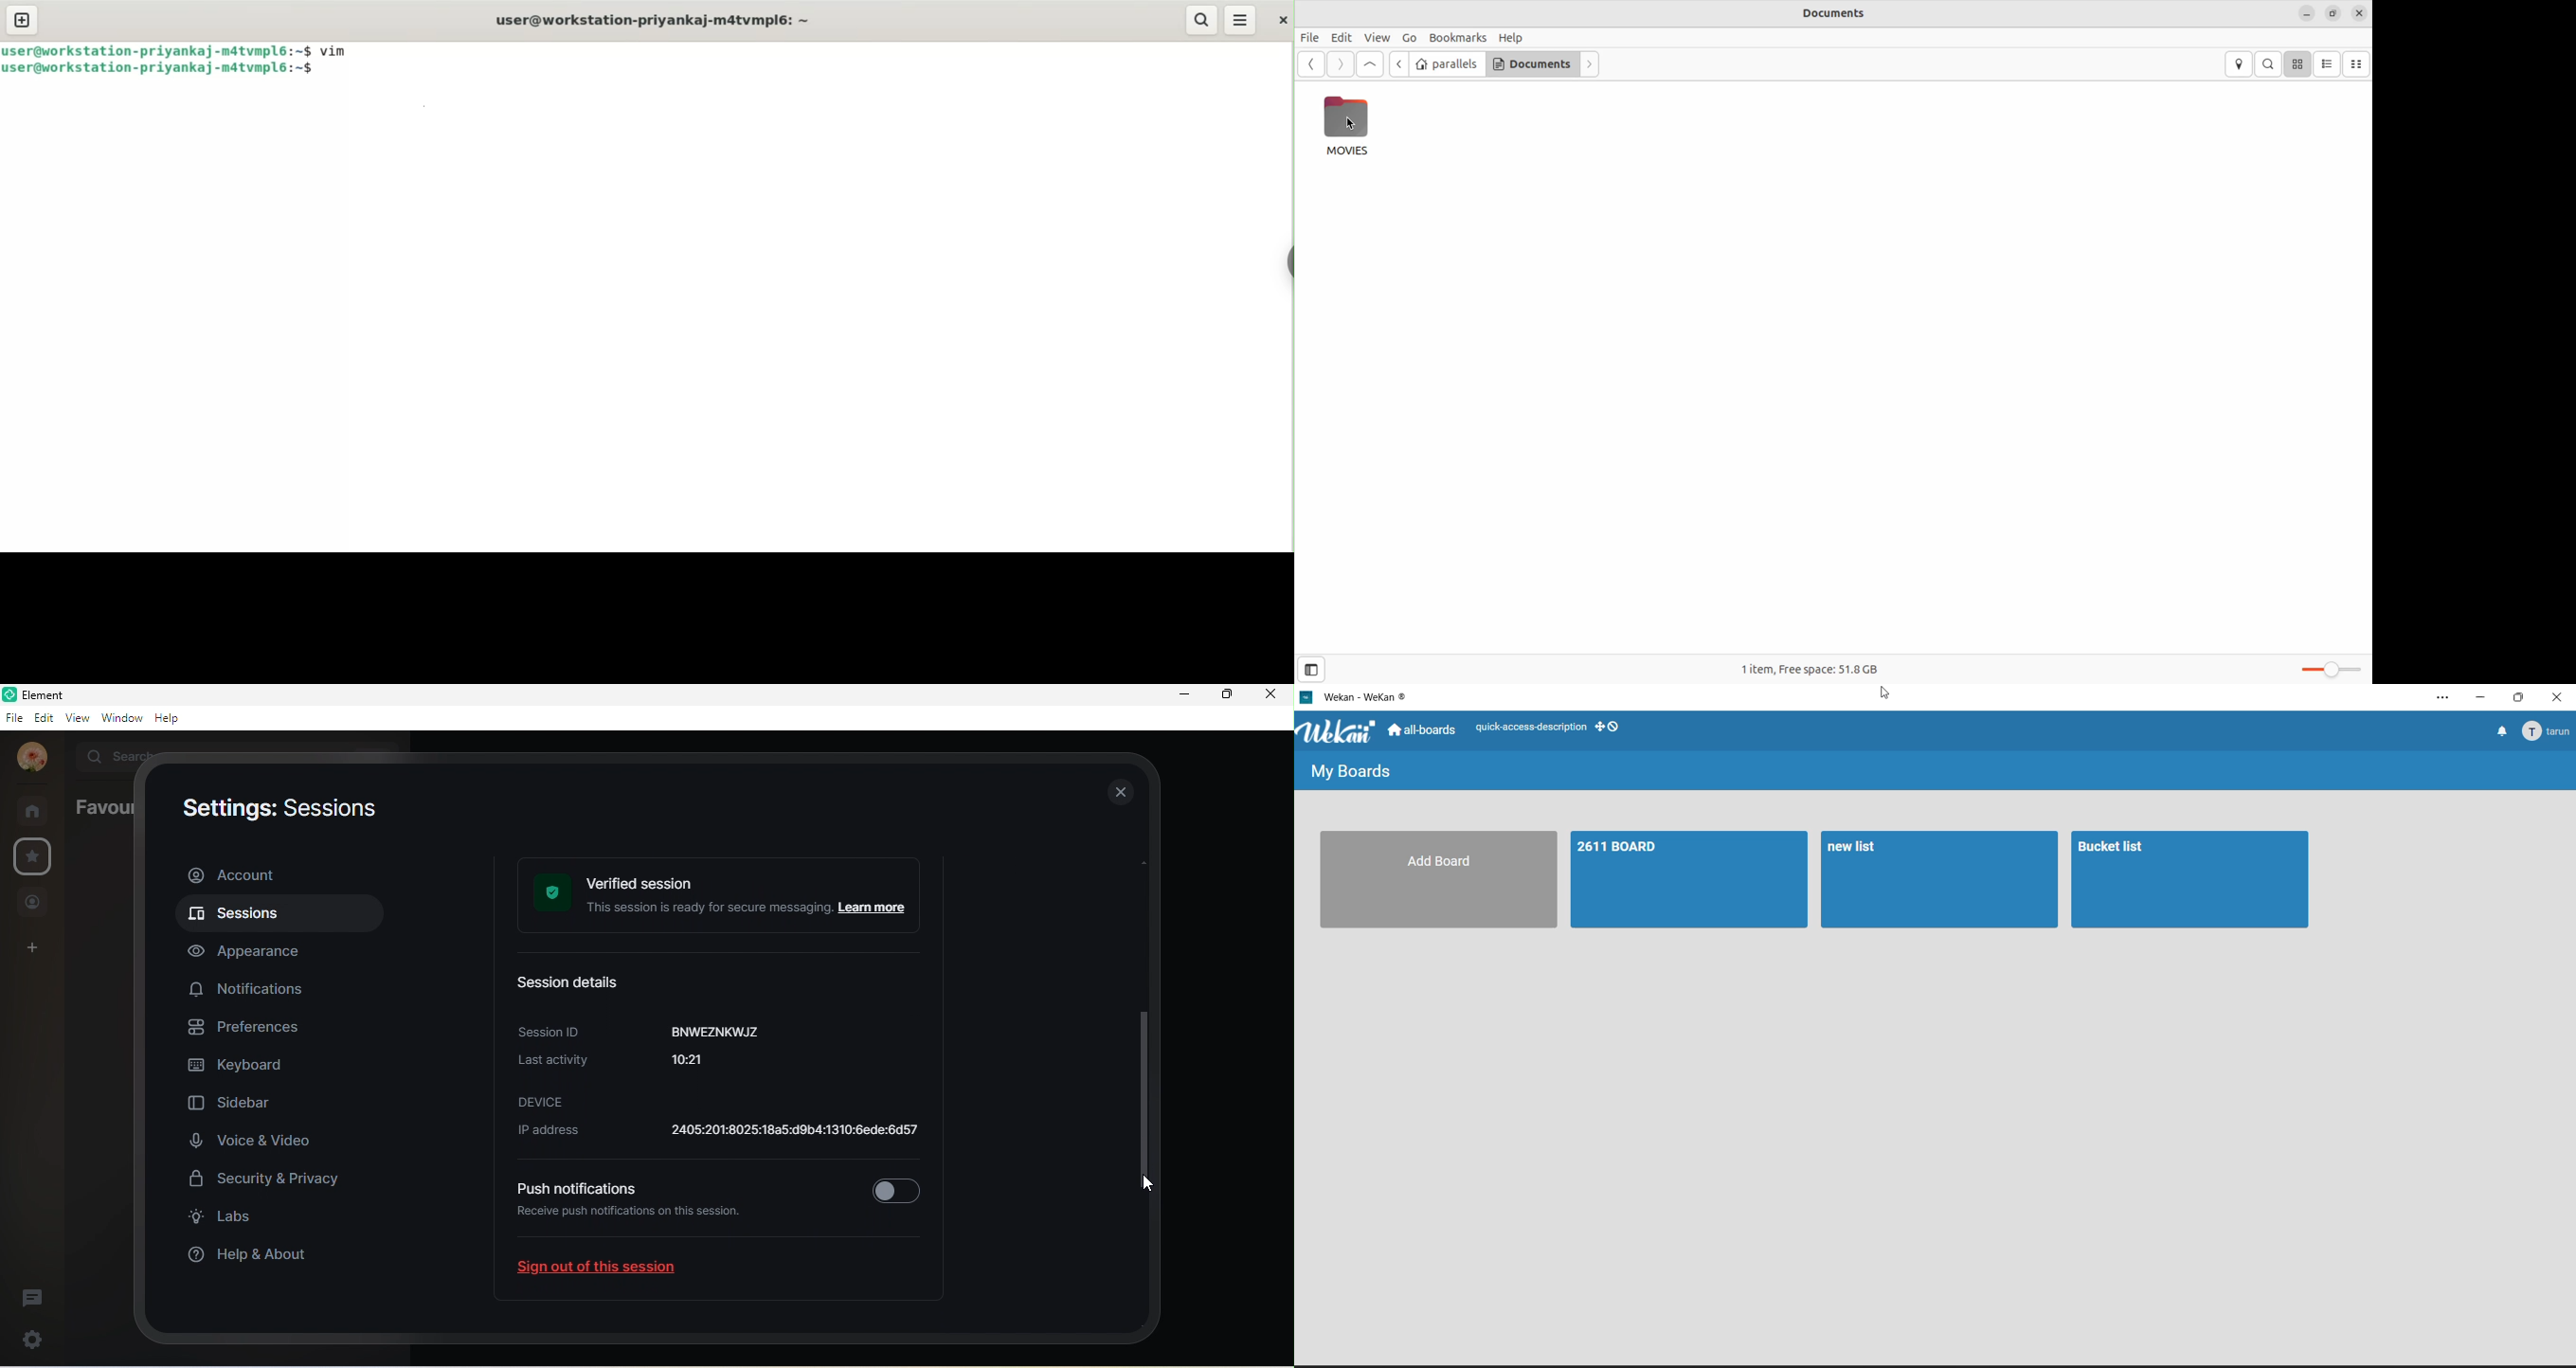 This screenshot has width=2576, height=1372. I want to click on Bucket list, so click(2188, 880).